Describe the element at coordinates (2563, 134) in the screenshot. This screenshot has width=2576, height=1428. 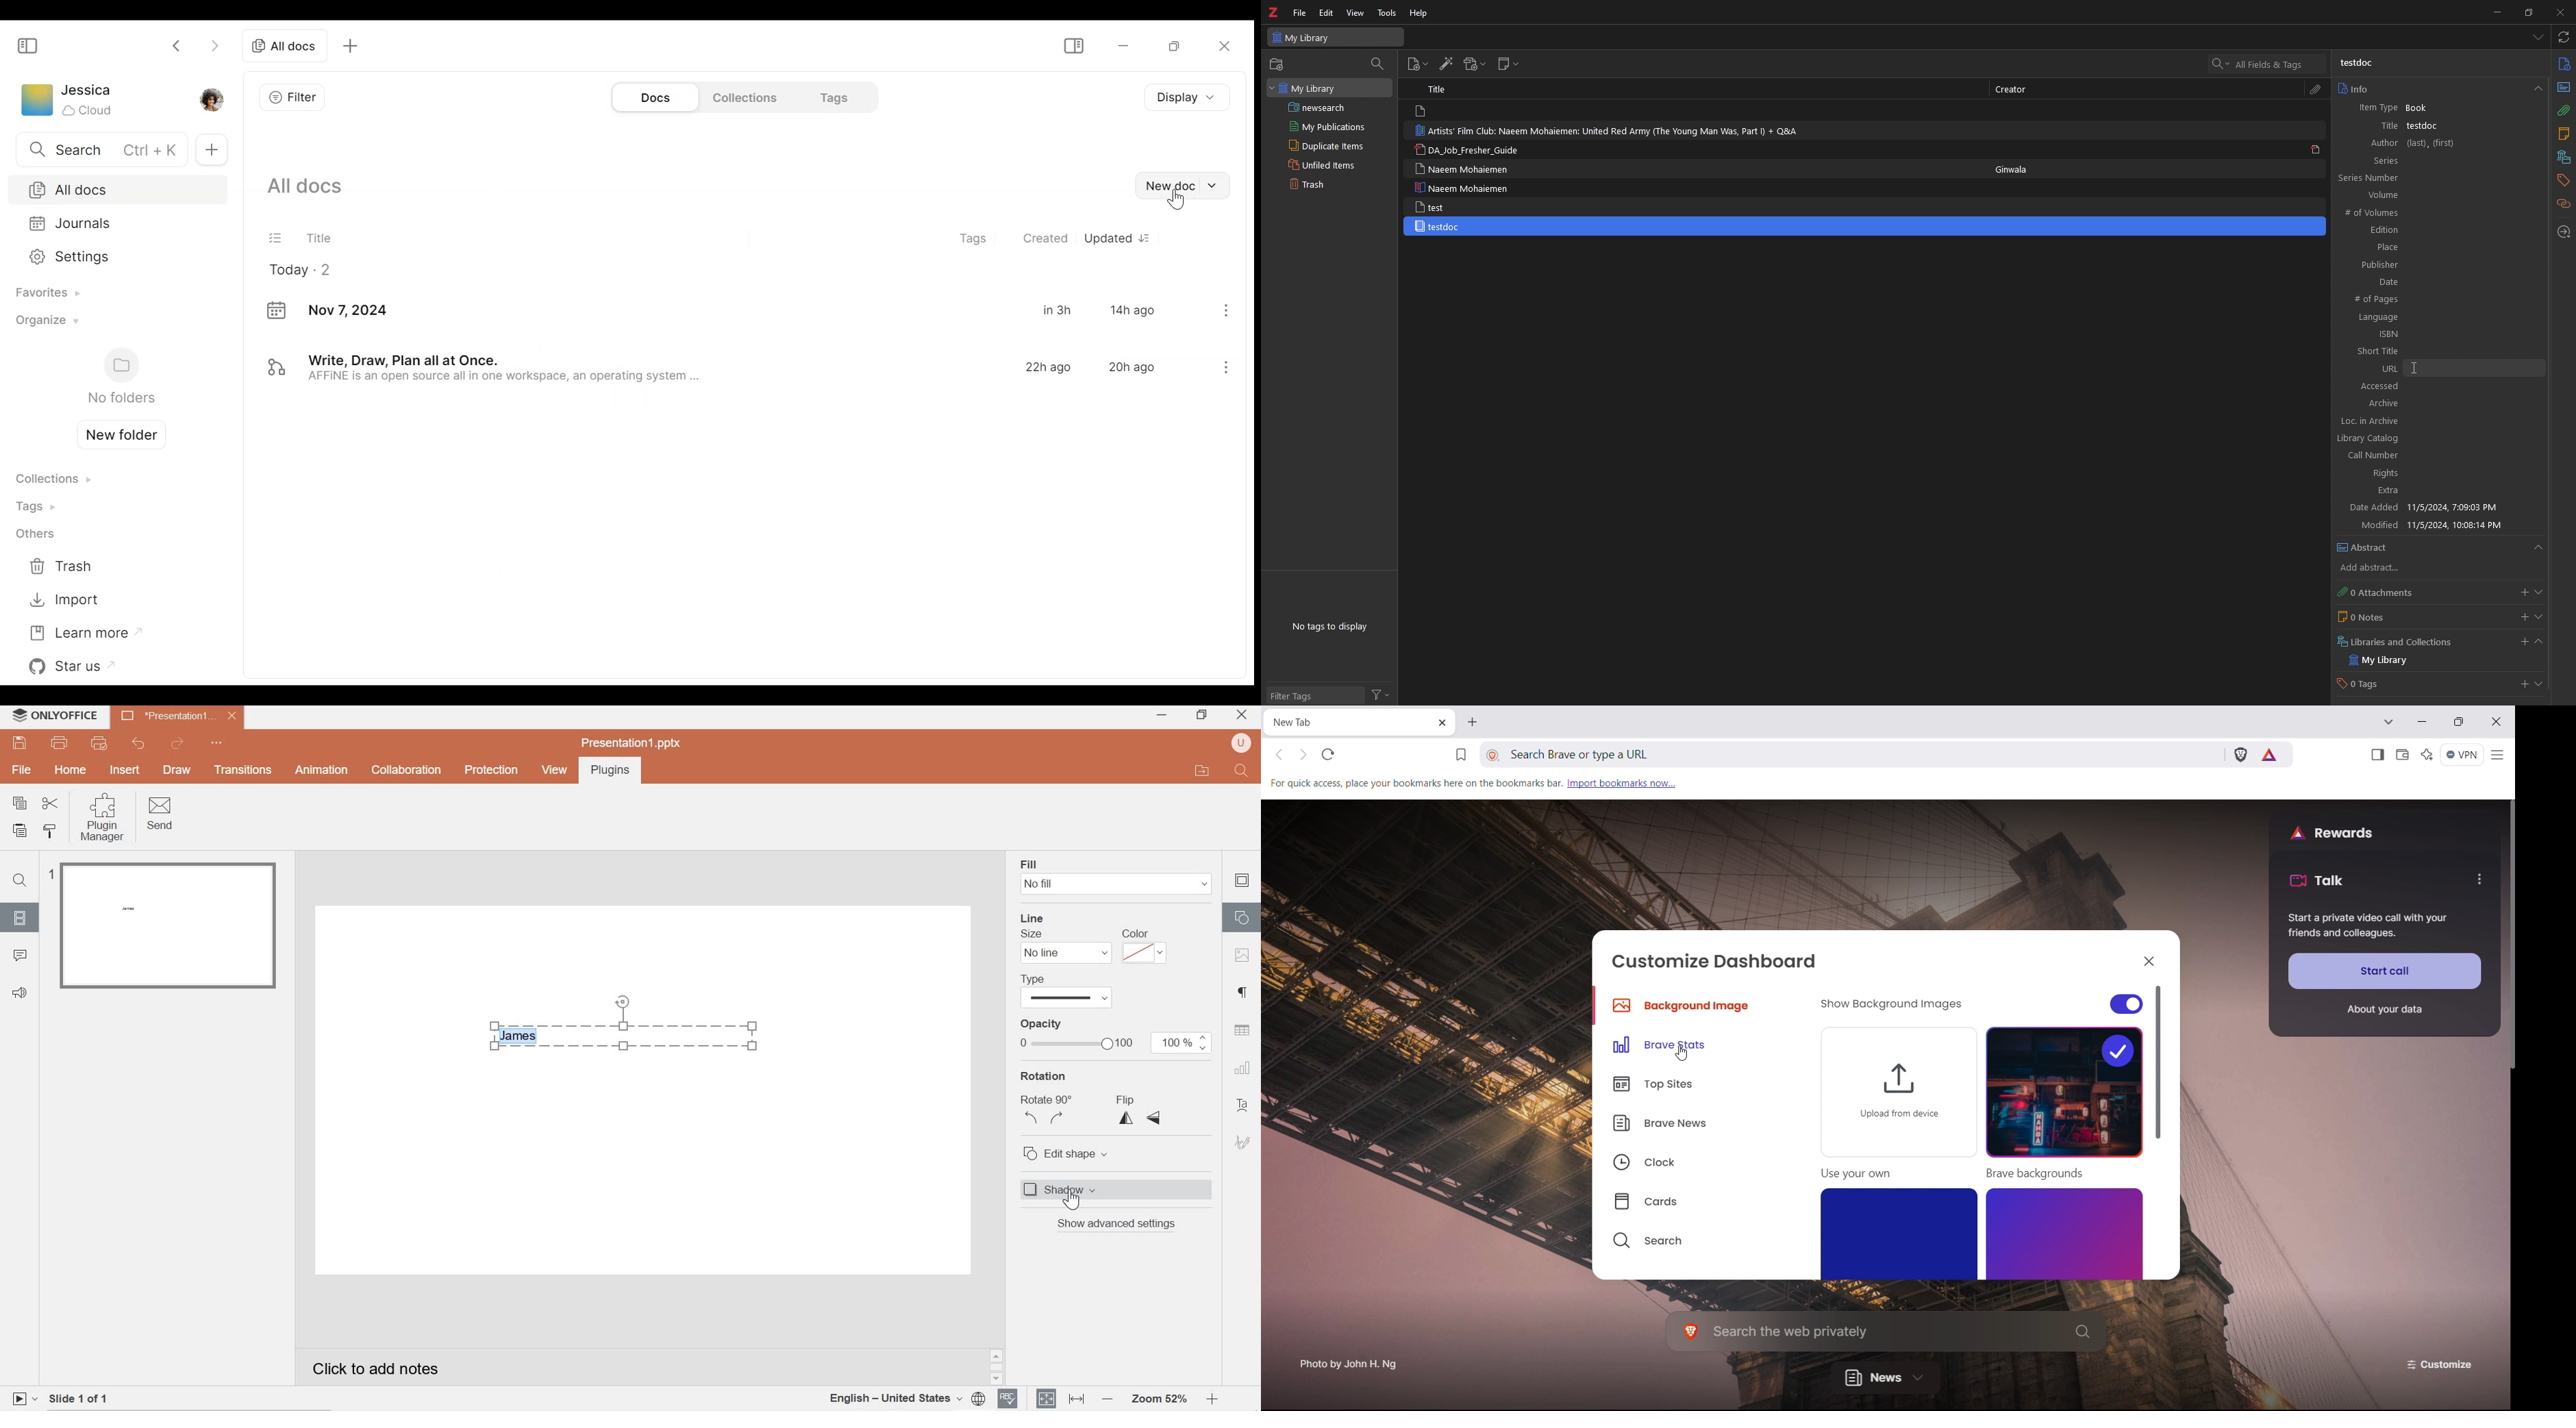
I see `notes` at that location.